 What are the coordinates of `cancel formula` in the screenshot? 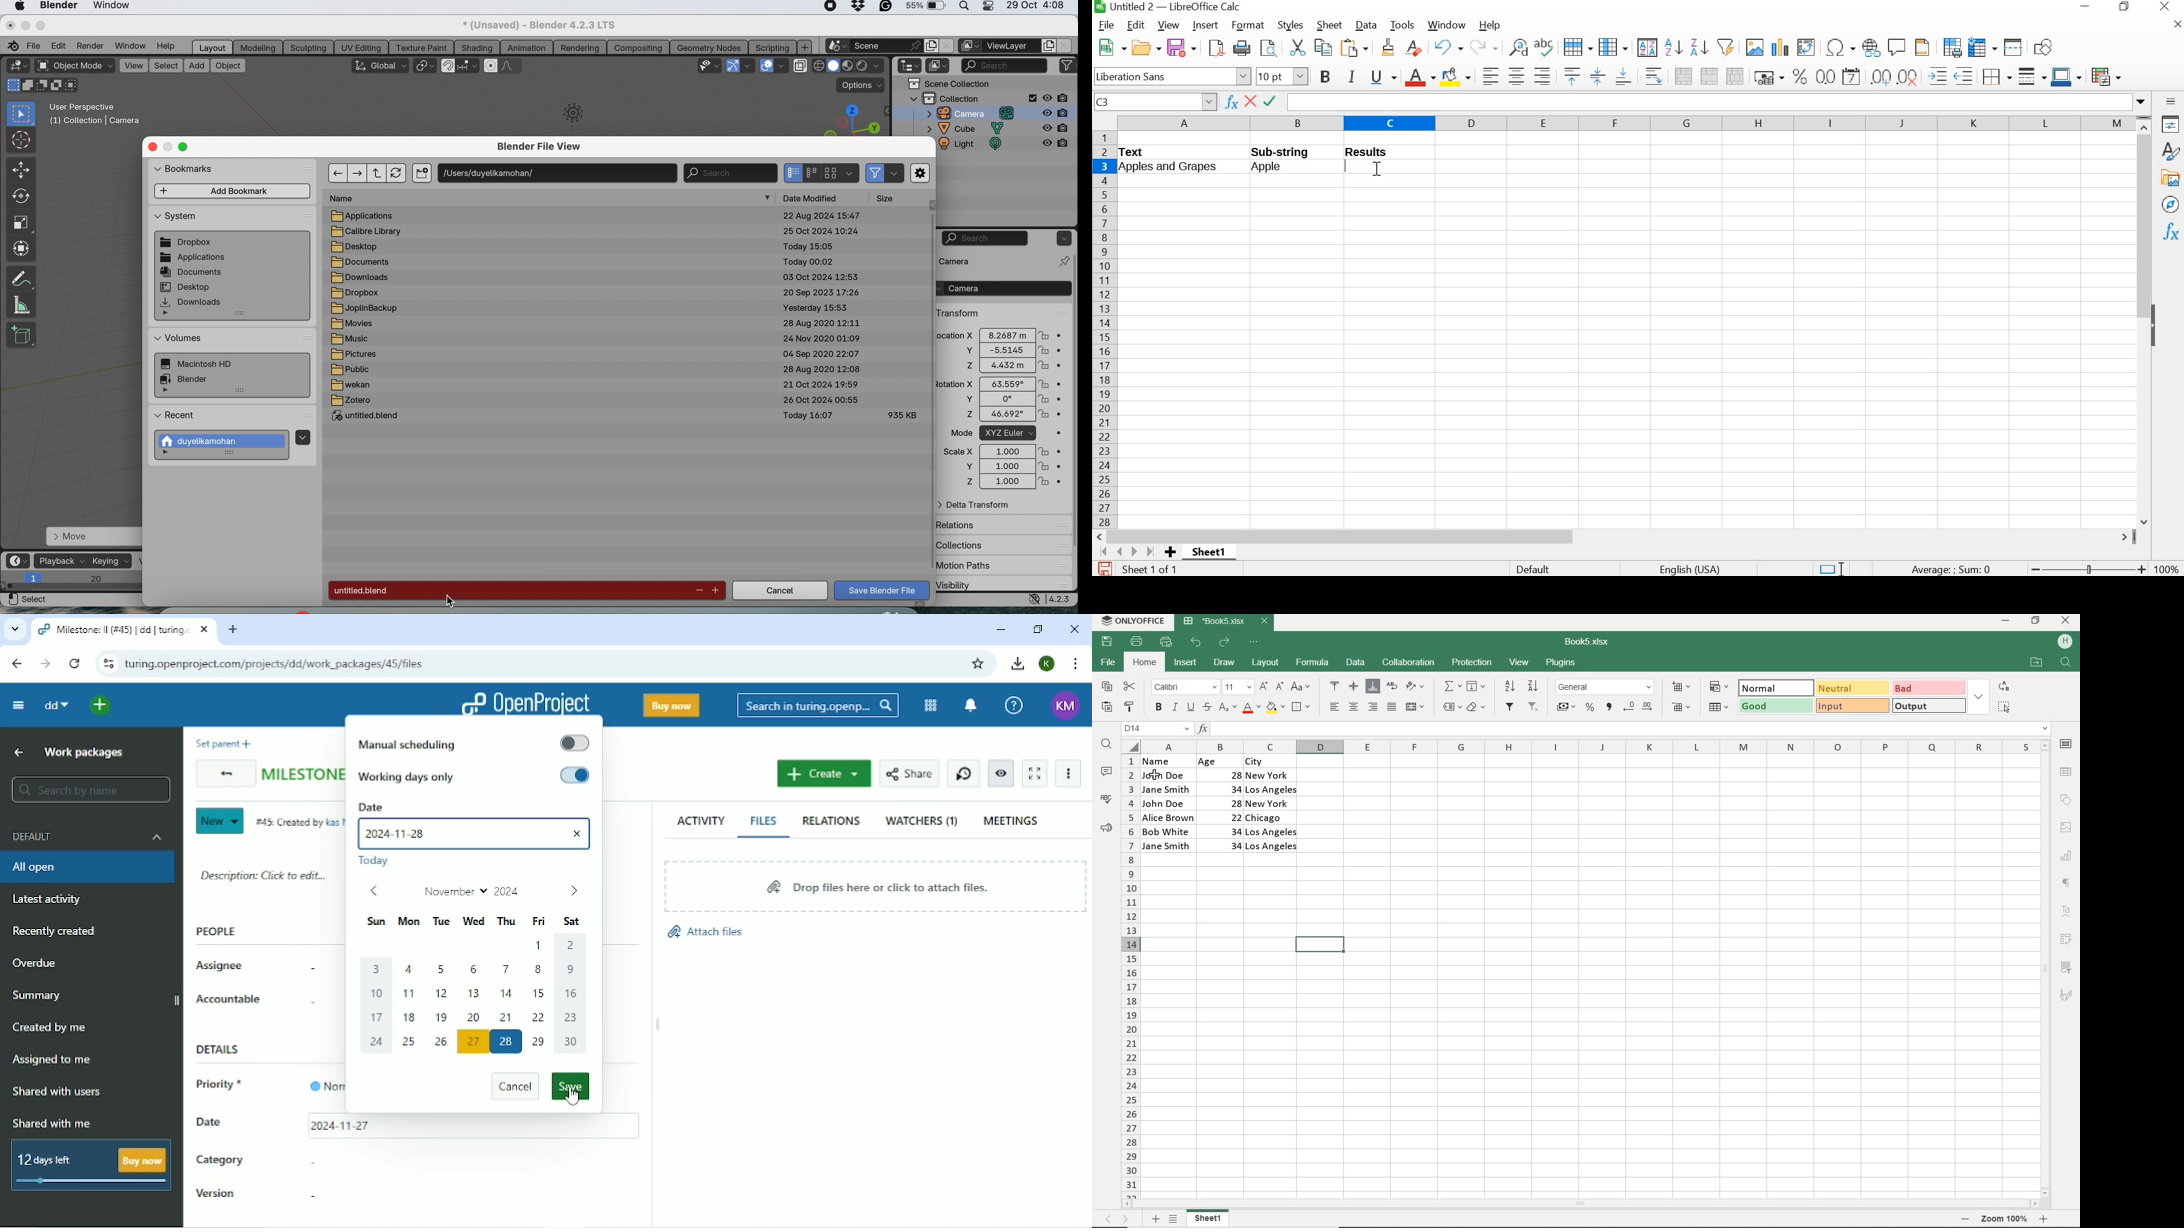 It's located at (1252, 101).